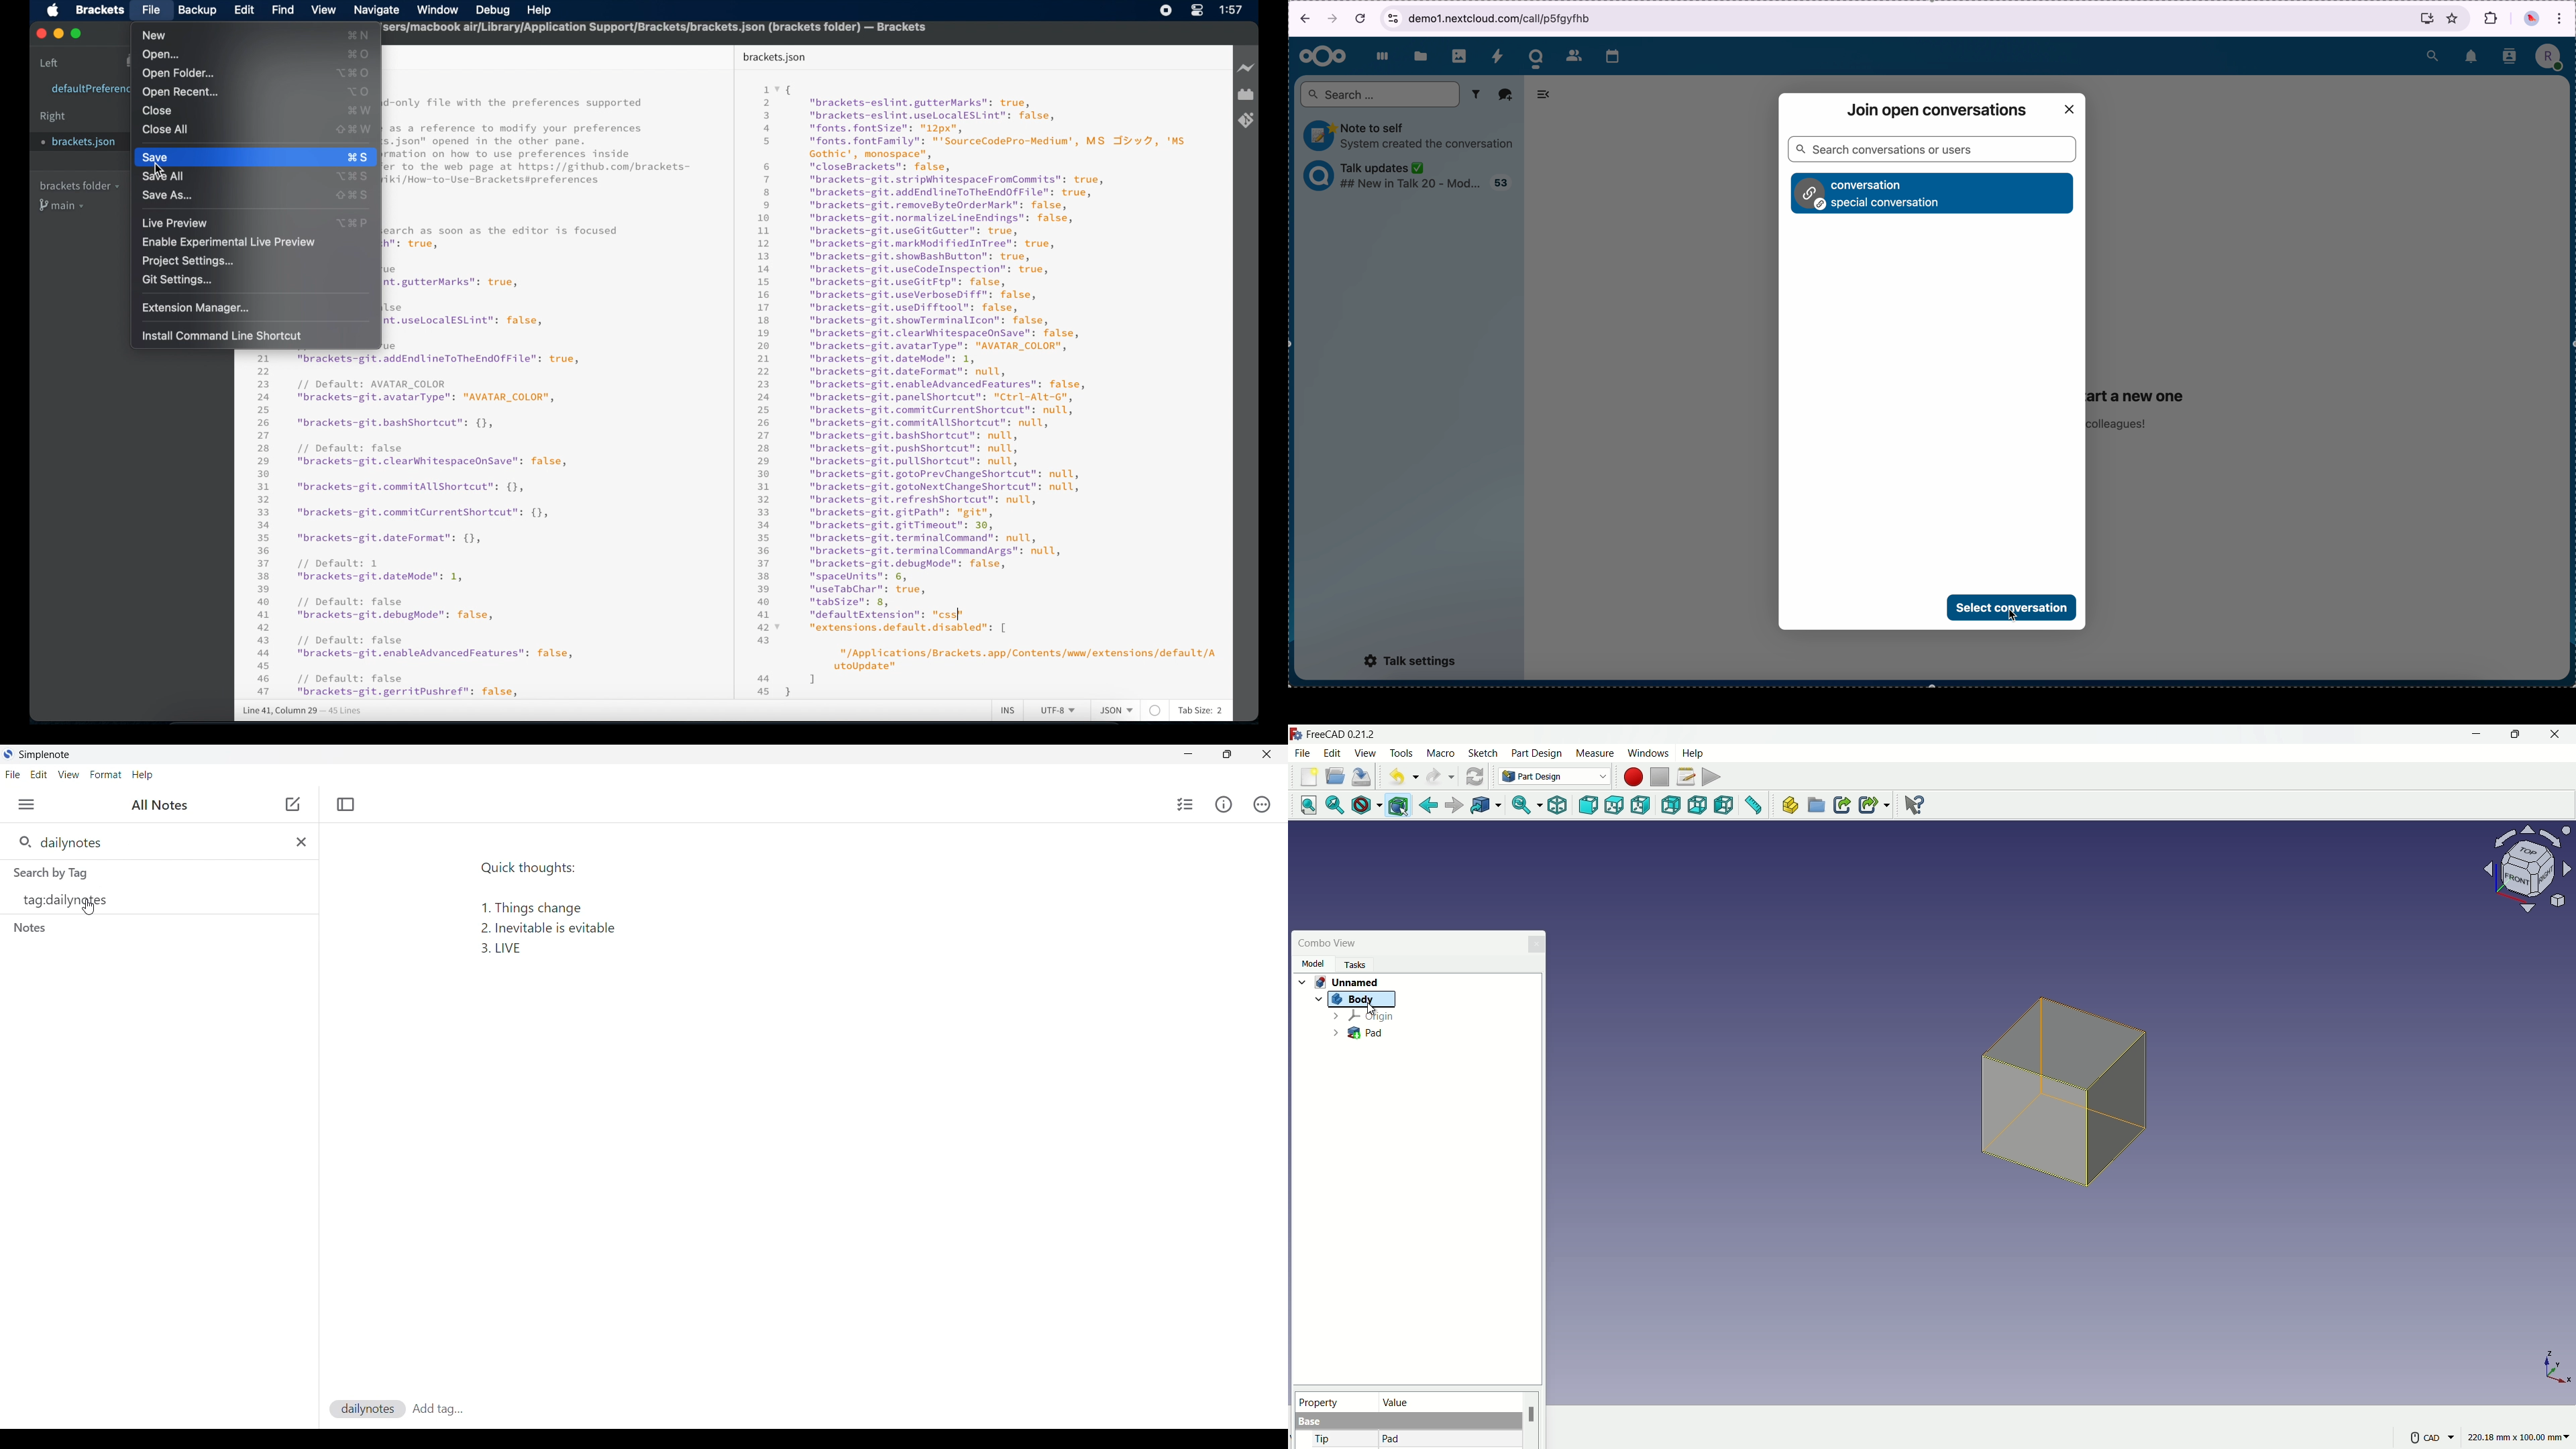 This screenshot has height=1456, width=2576. I want to click on Help menu, so click(142, 775).